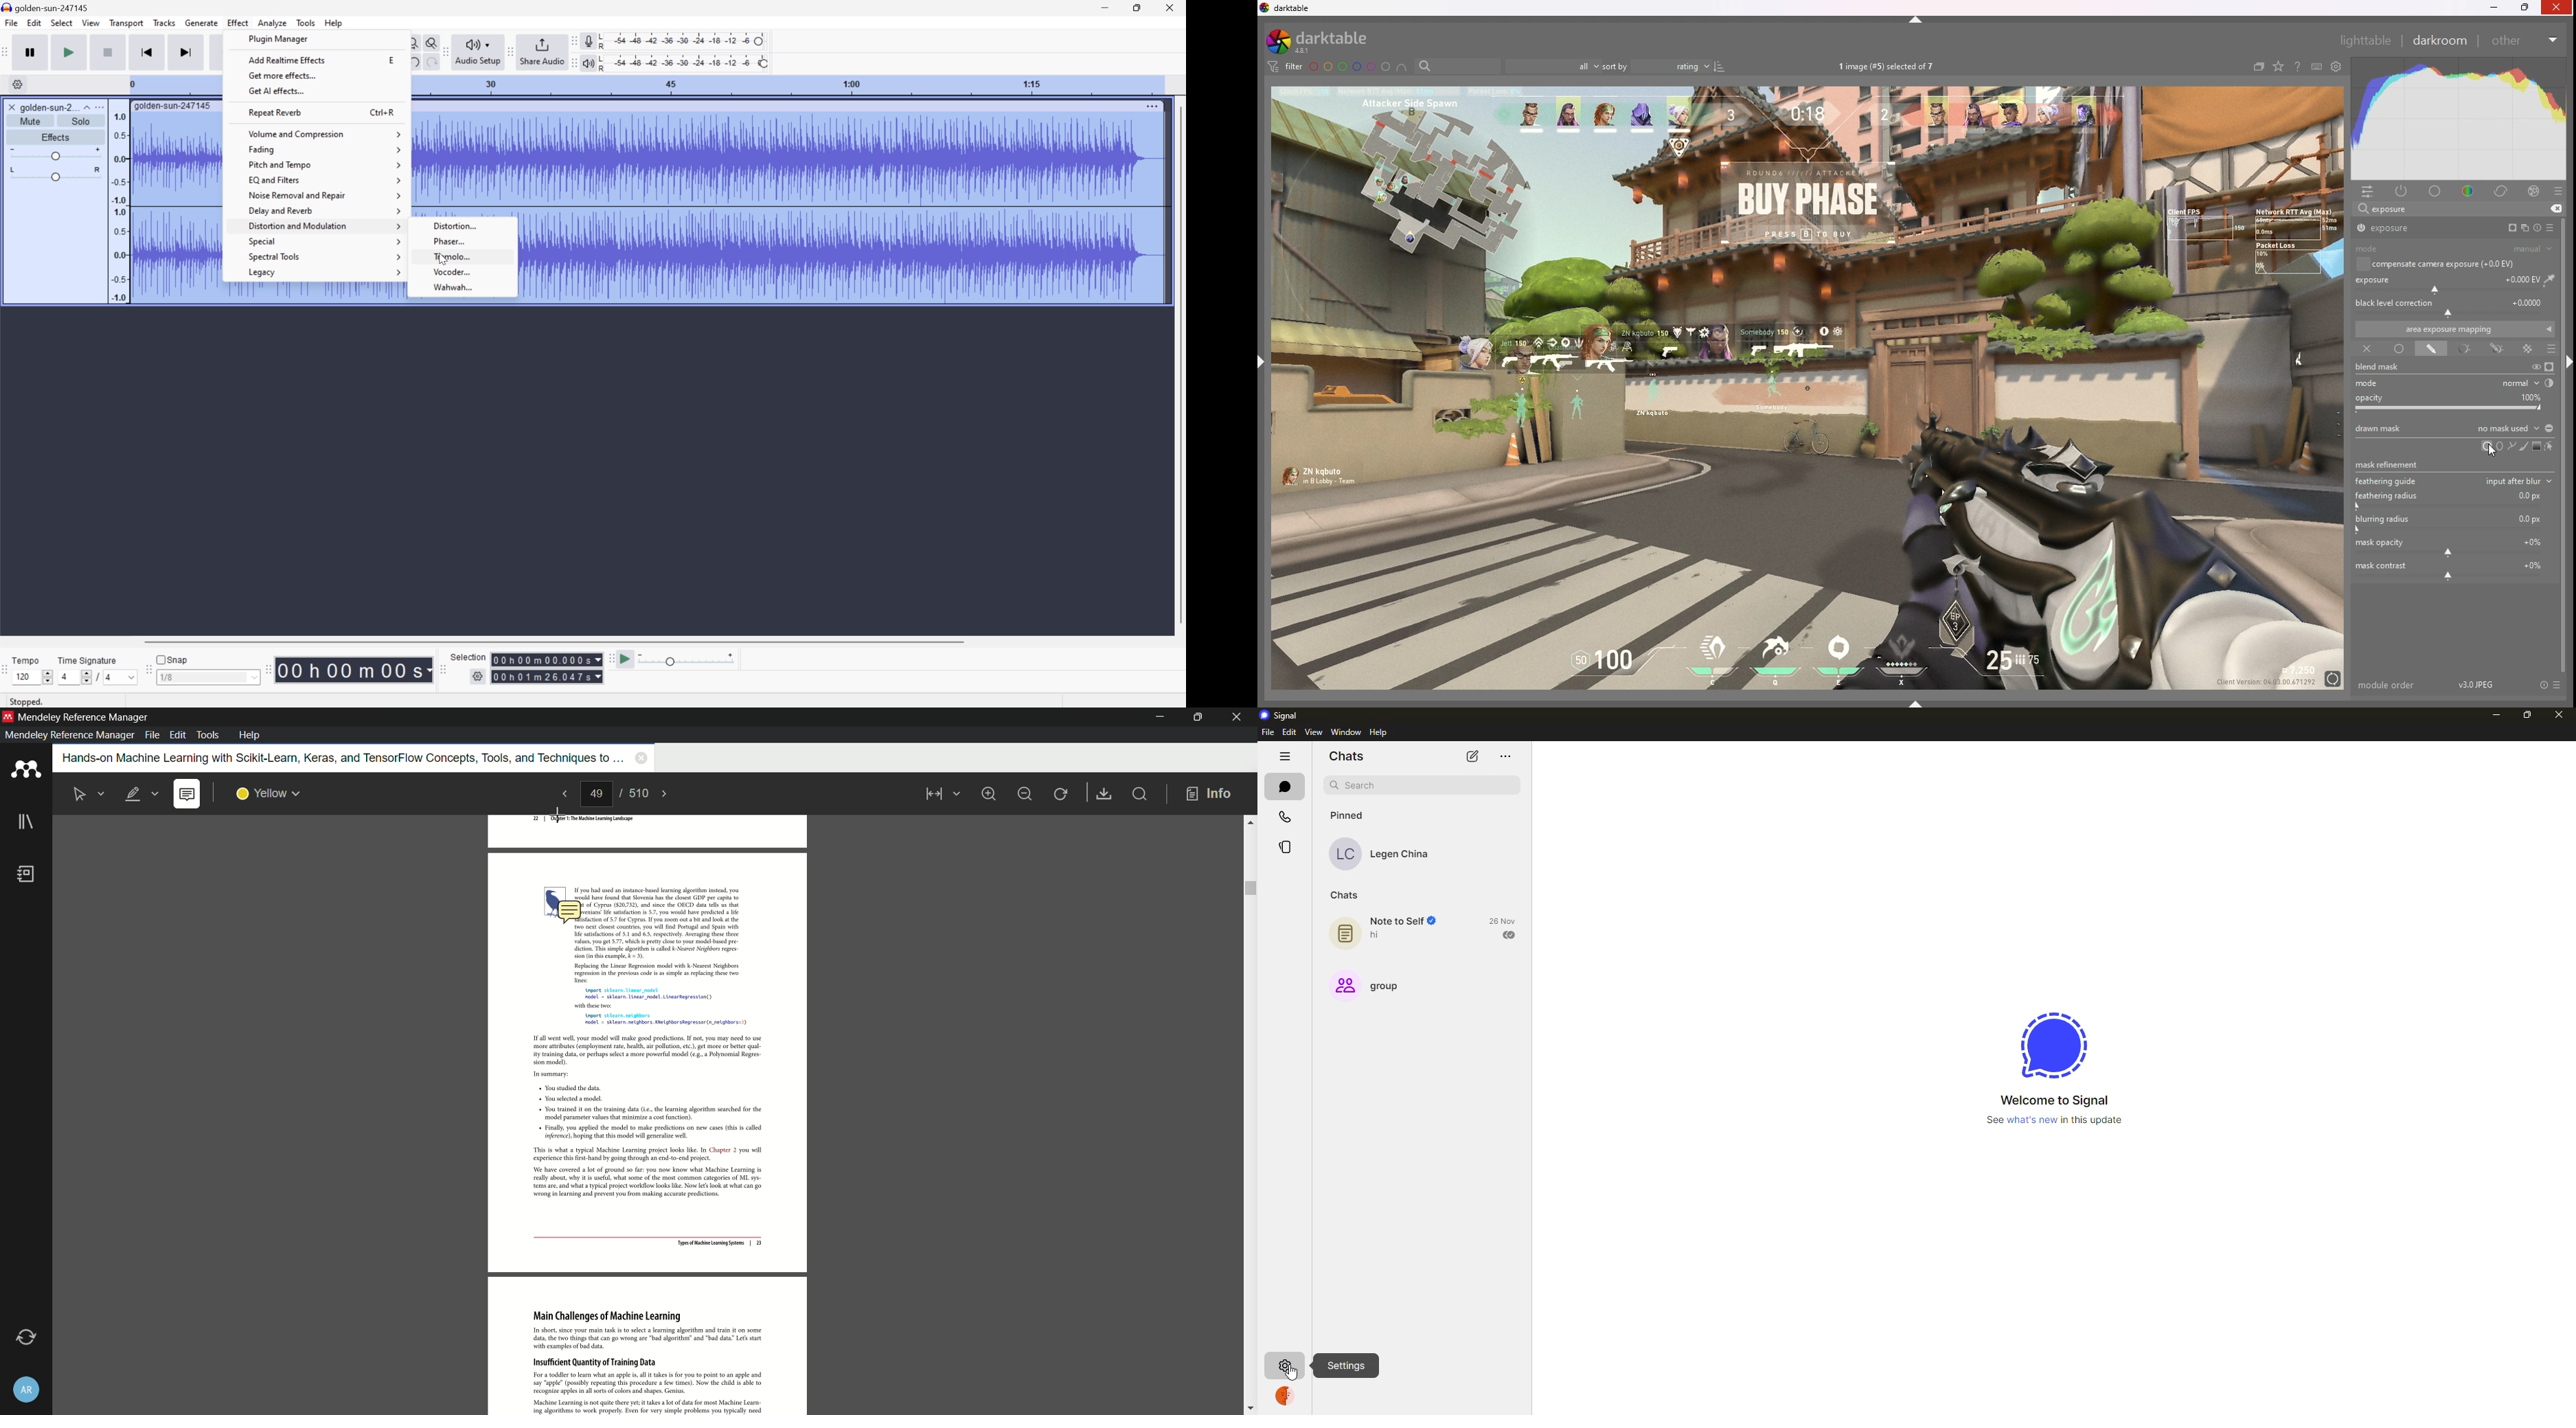 The height and width of the screenshot is (1428, 2576). What do you see at coordinates (126, 22) in the screenshot?
I see `Transport` at bounding box center [126, 22].